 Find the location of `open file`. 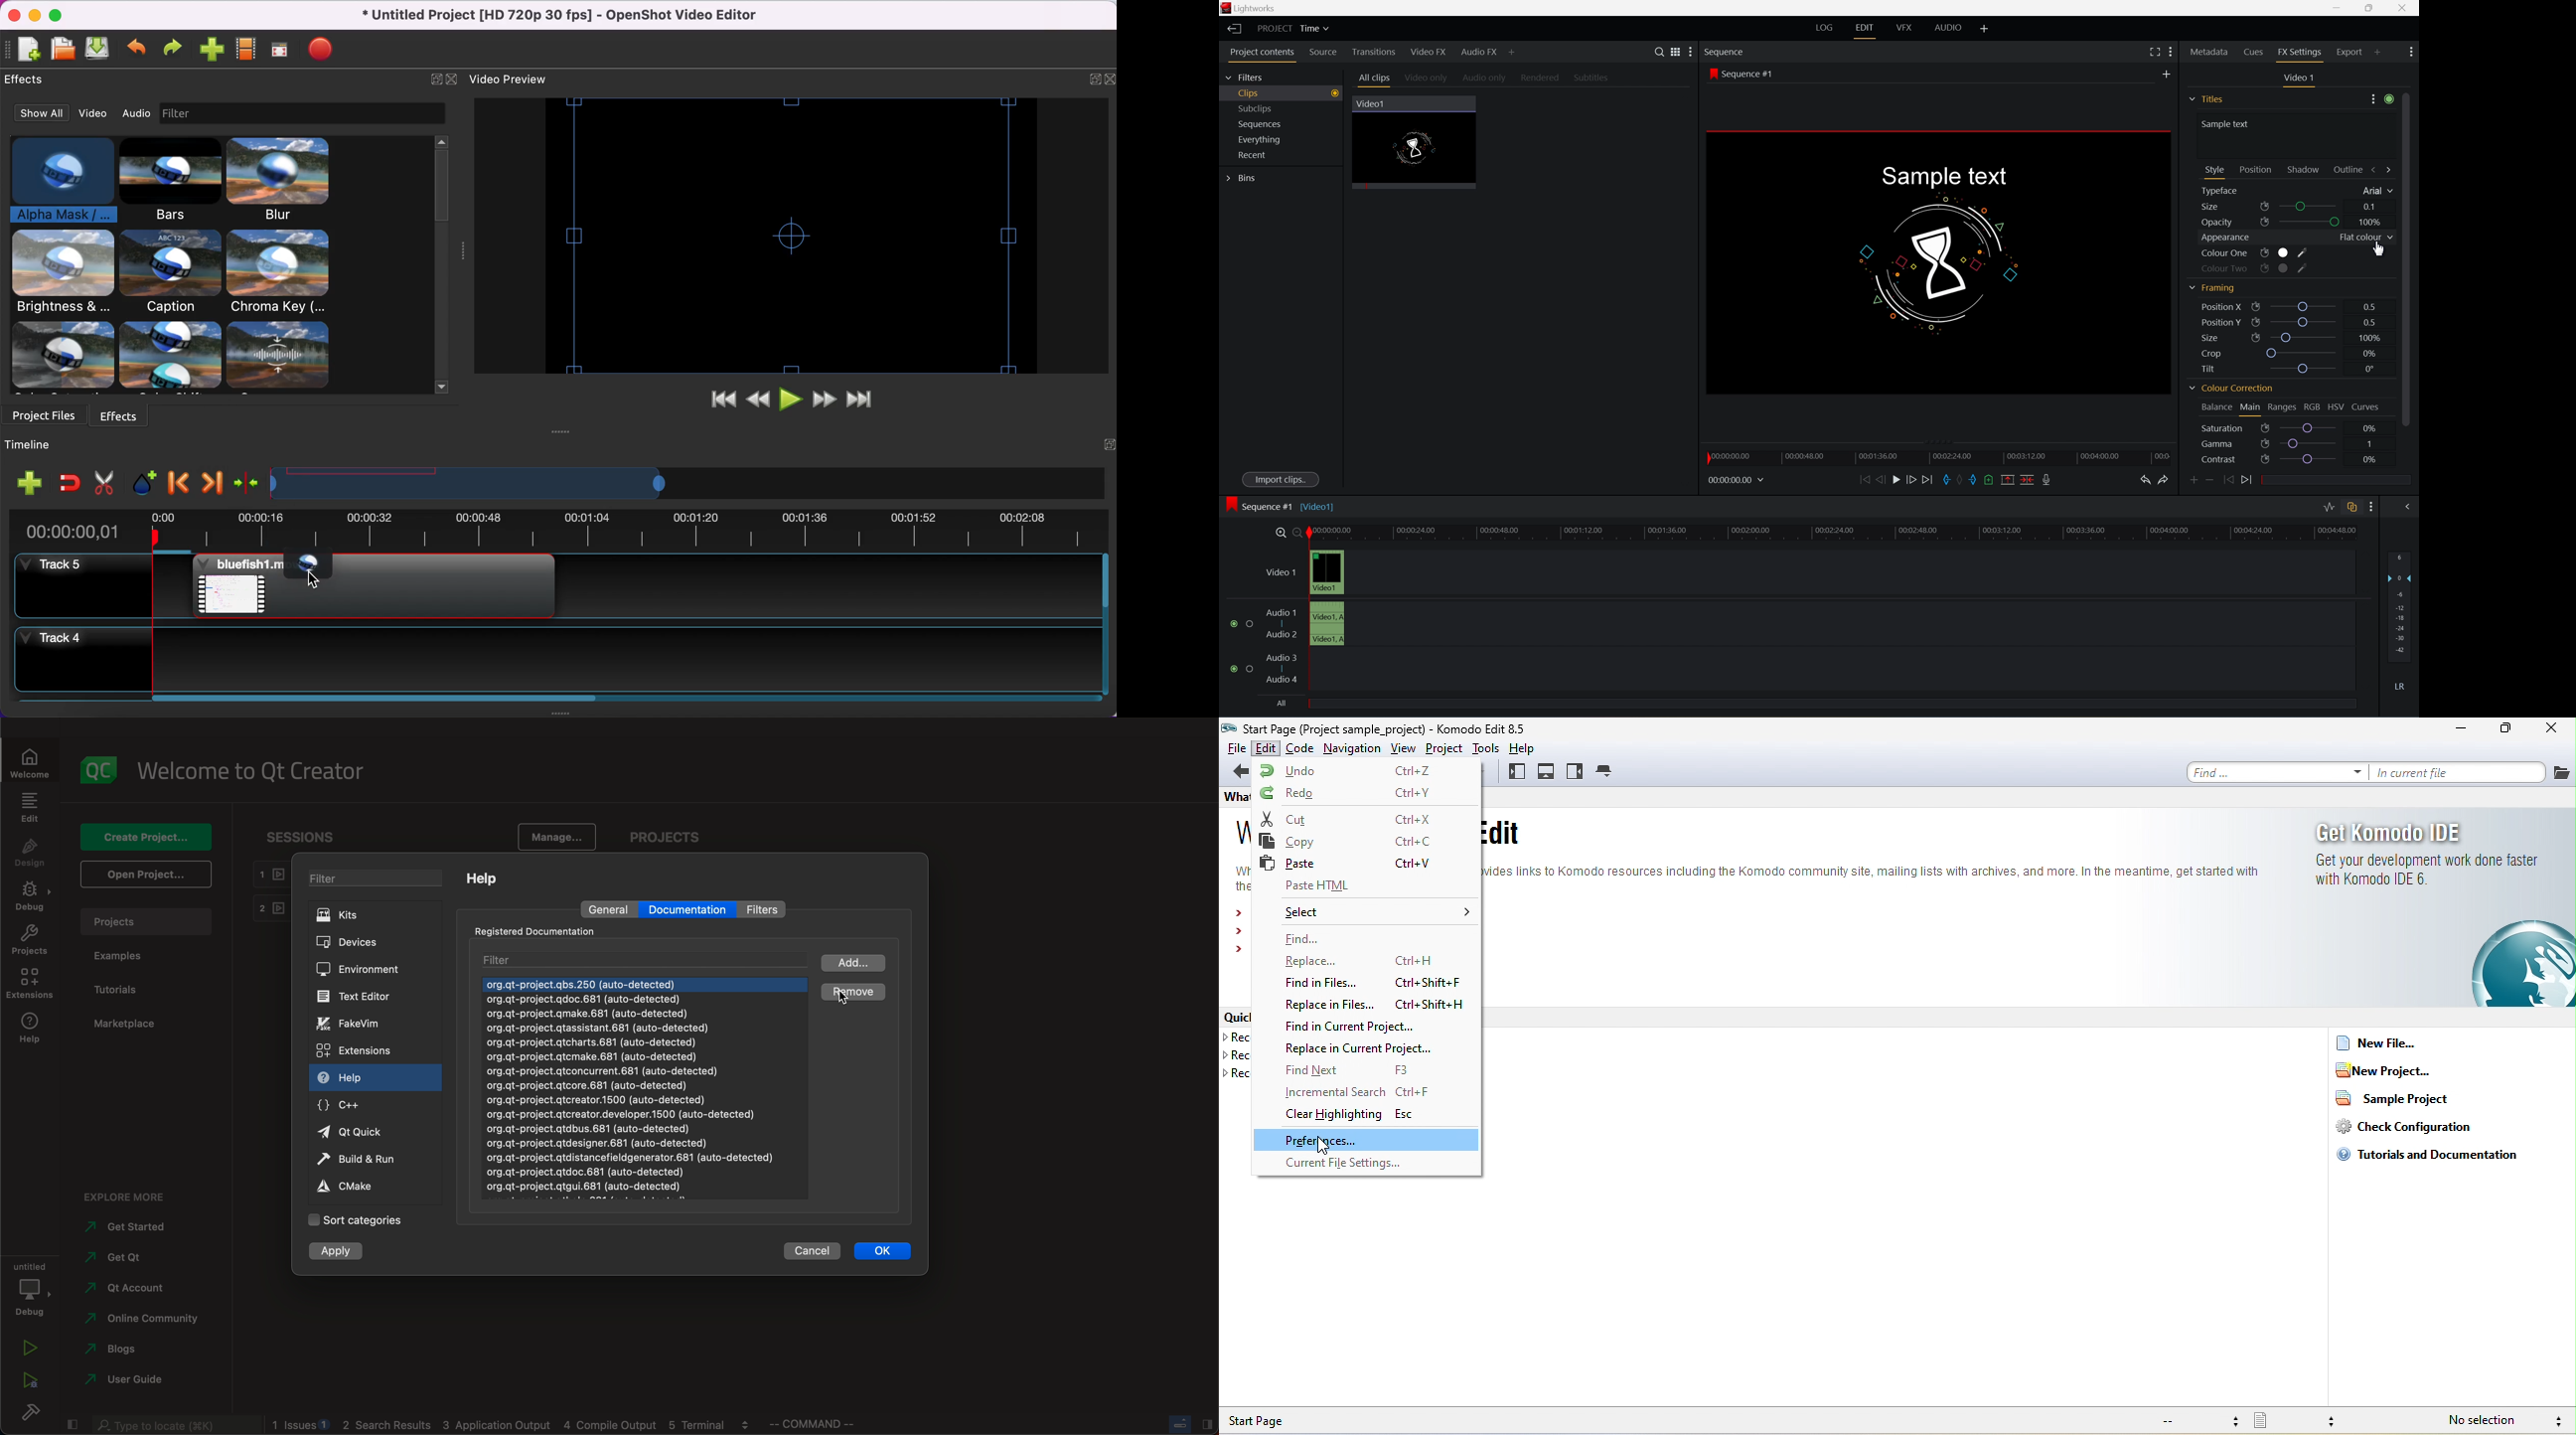

open file is located at coordinates (63, 50).